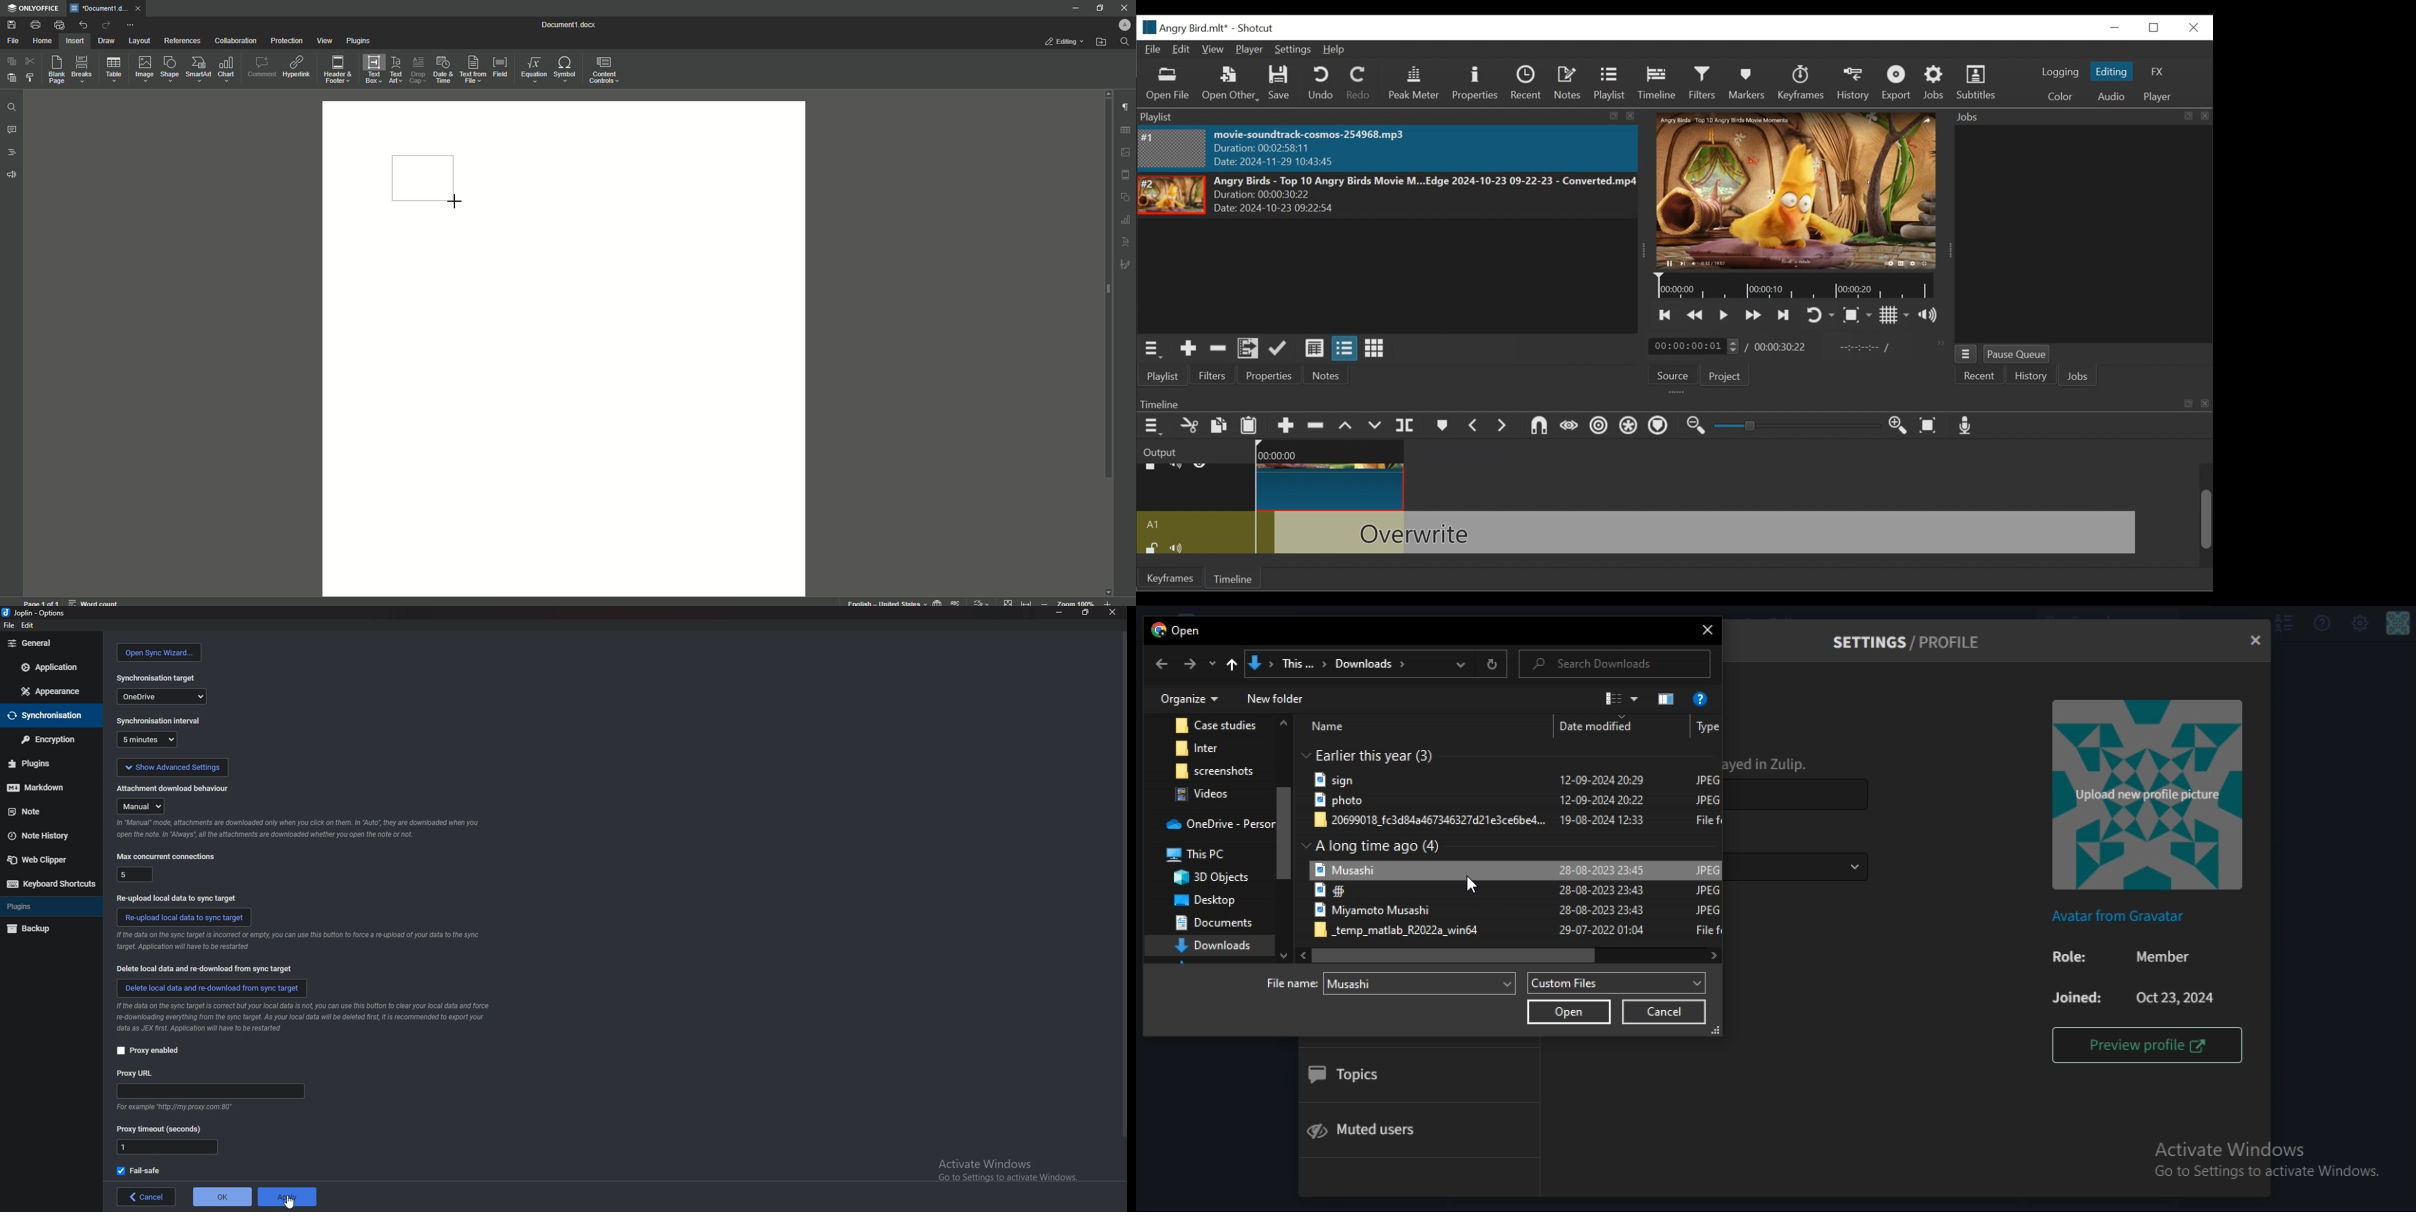  What do you see at coordinates (13, 175) in the screenshot?
I see `Feedback` at bounding box center [13, 175].